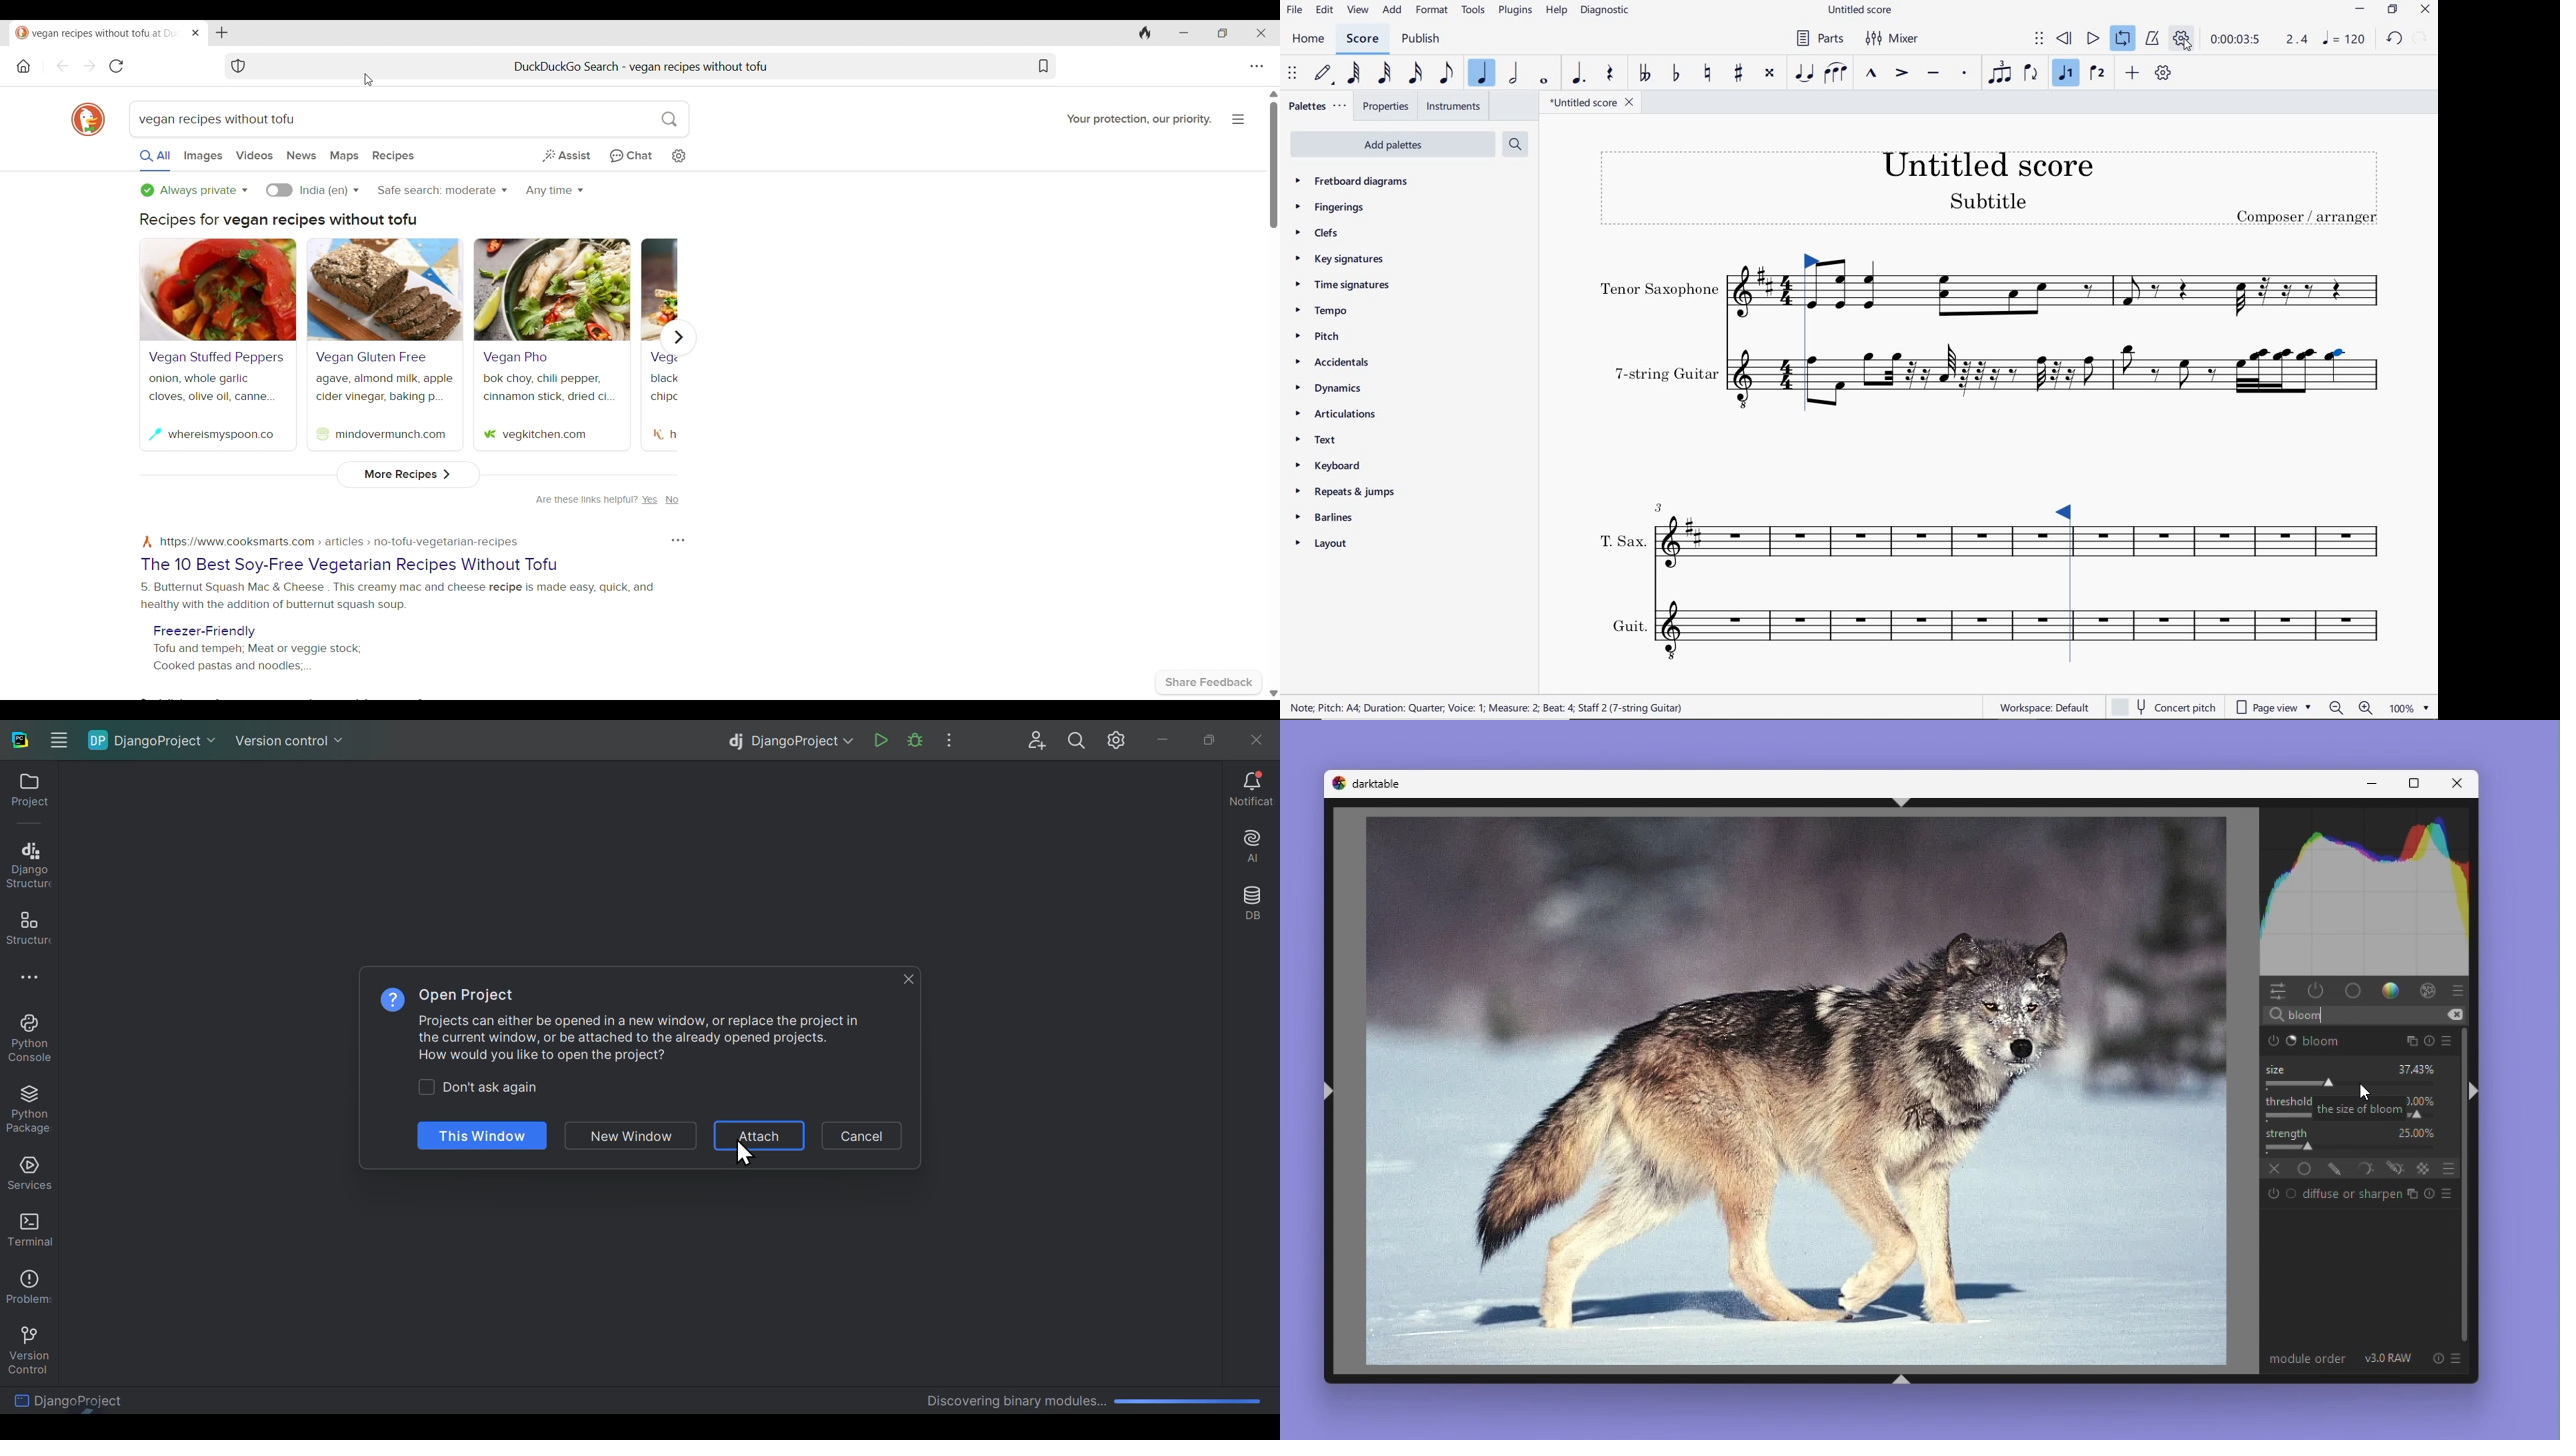  Describe the element at coordinates (2337, 1169) in the screenshot. I see `drawn mask` at that location.